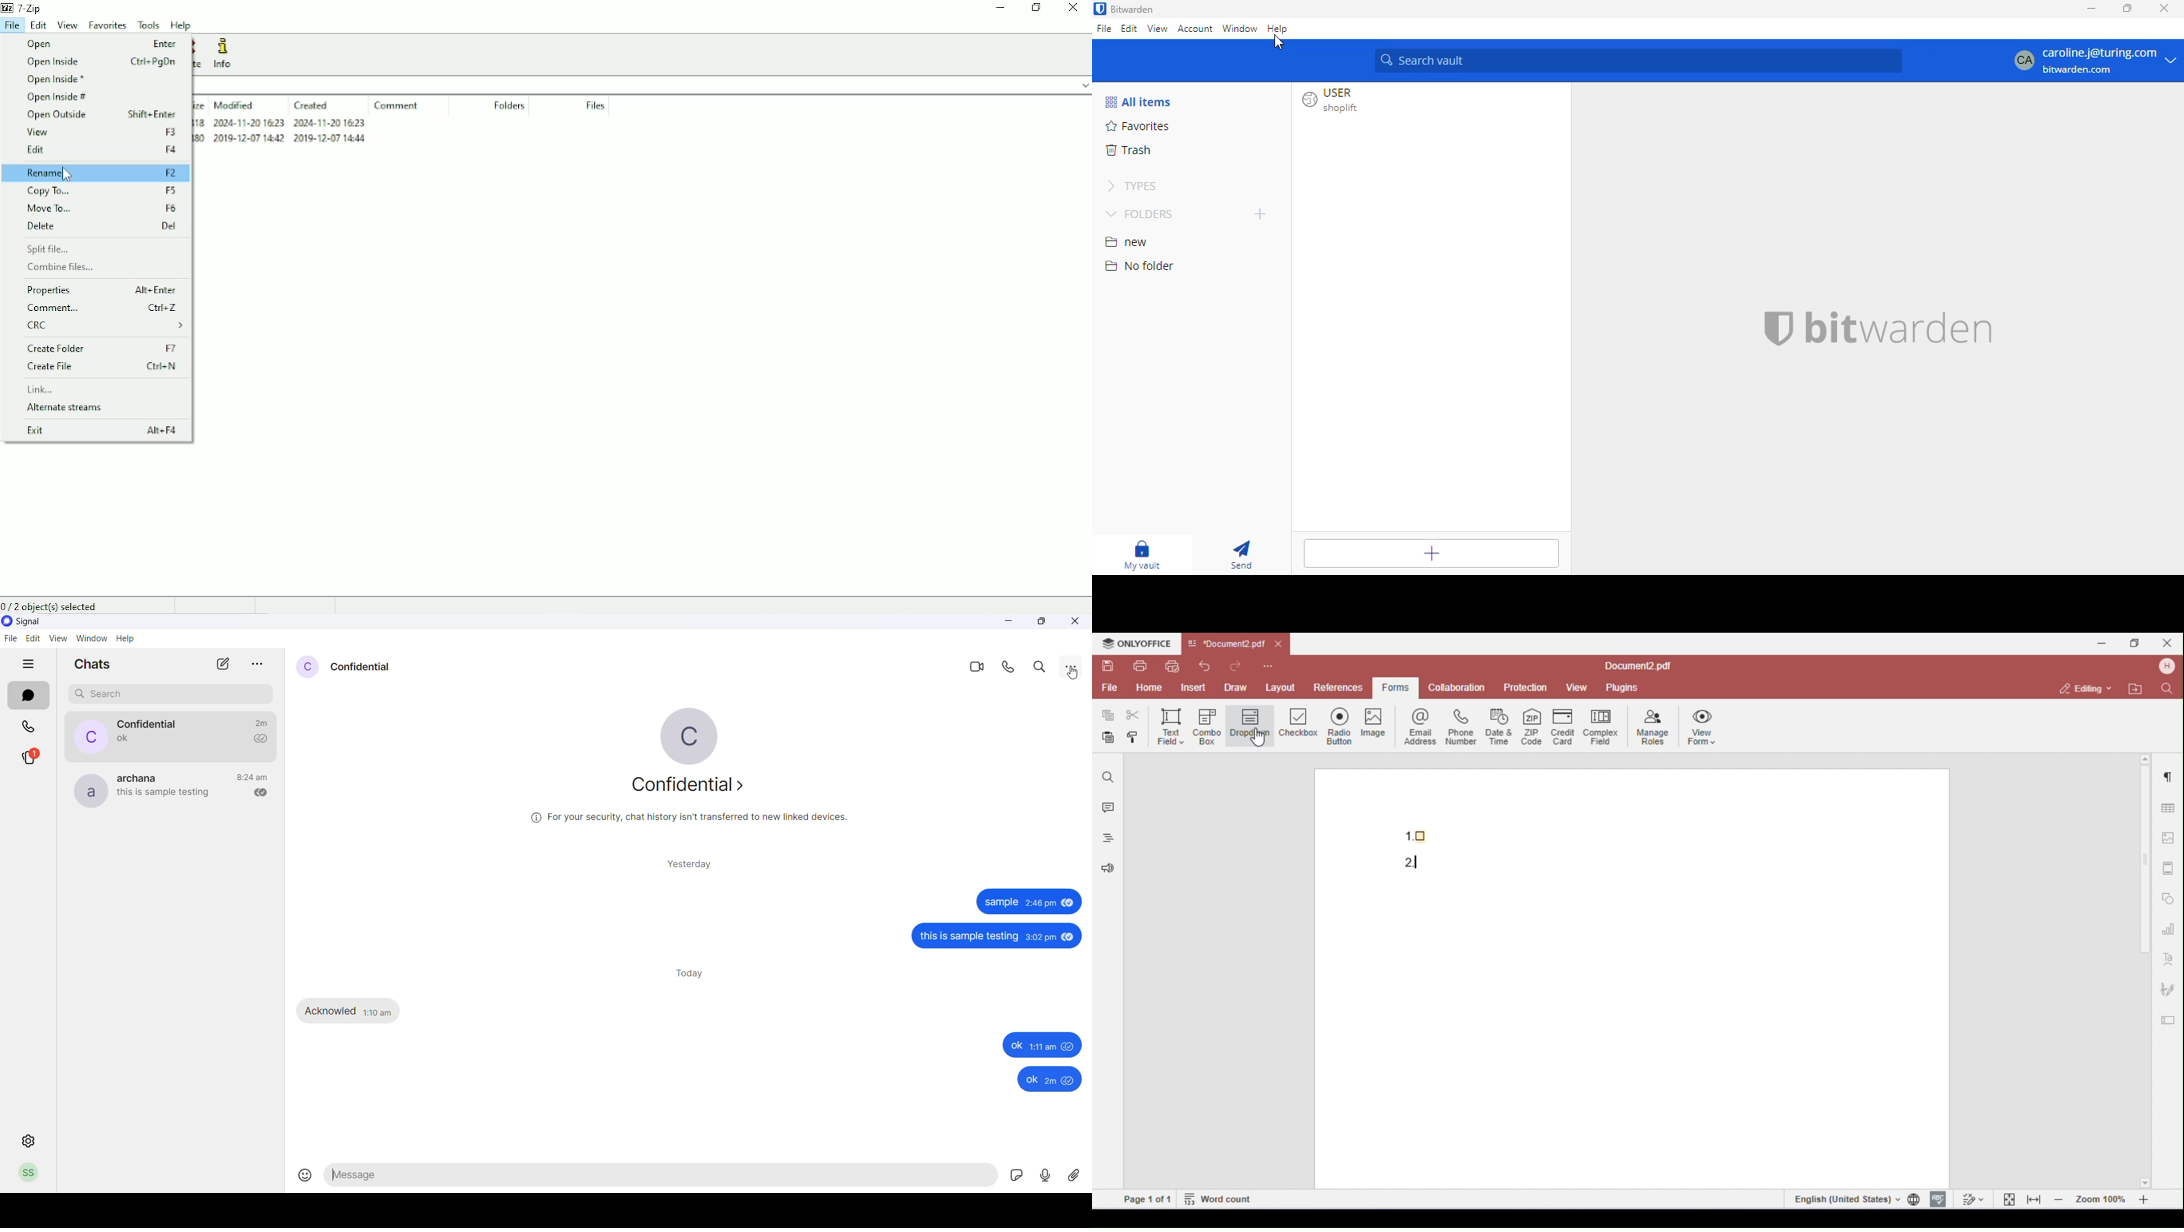 Image resolution: width=2184 pixels, height=1232 pixels. Describe the element at coordinates (994, 936) in the screenshot. I see `this is sample testing` at that location.